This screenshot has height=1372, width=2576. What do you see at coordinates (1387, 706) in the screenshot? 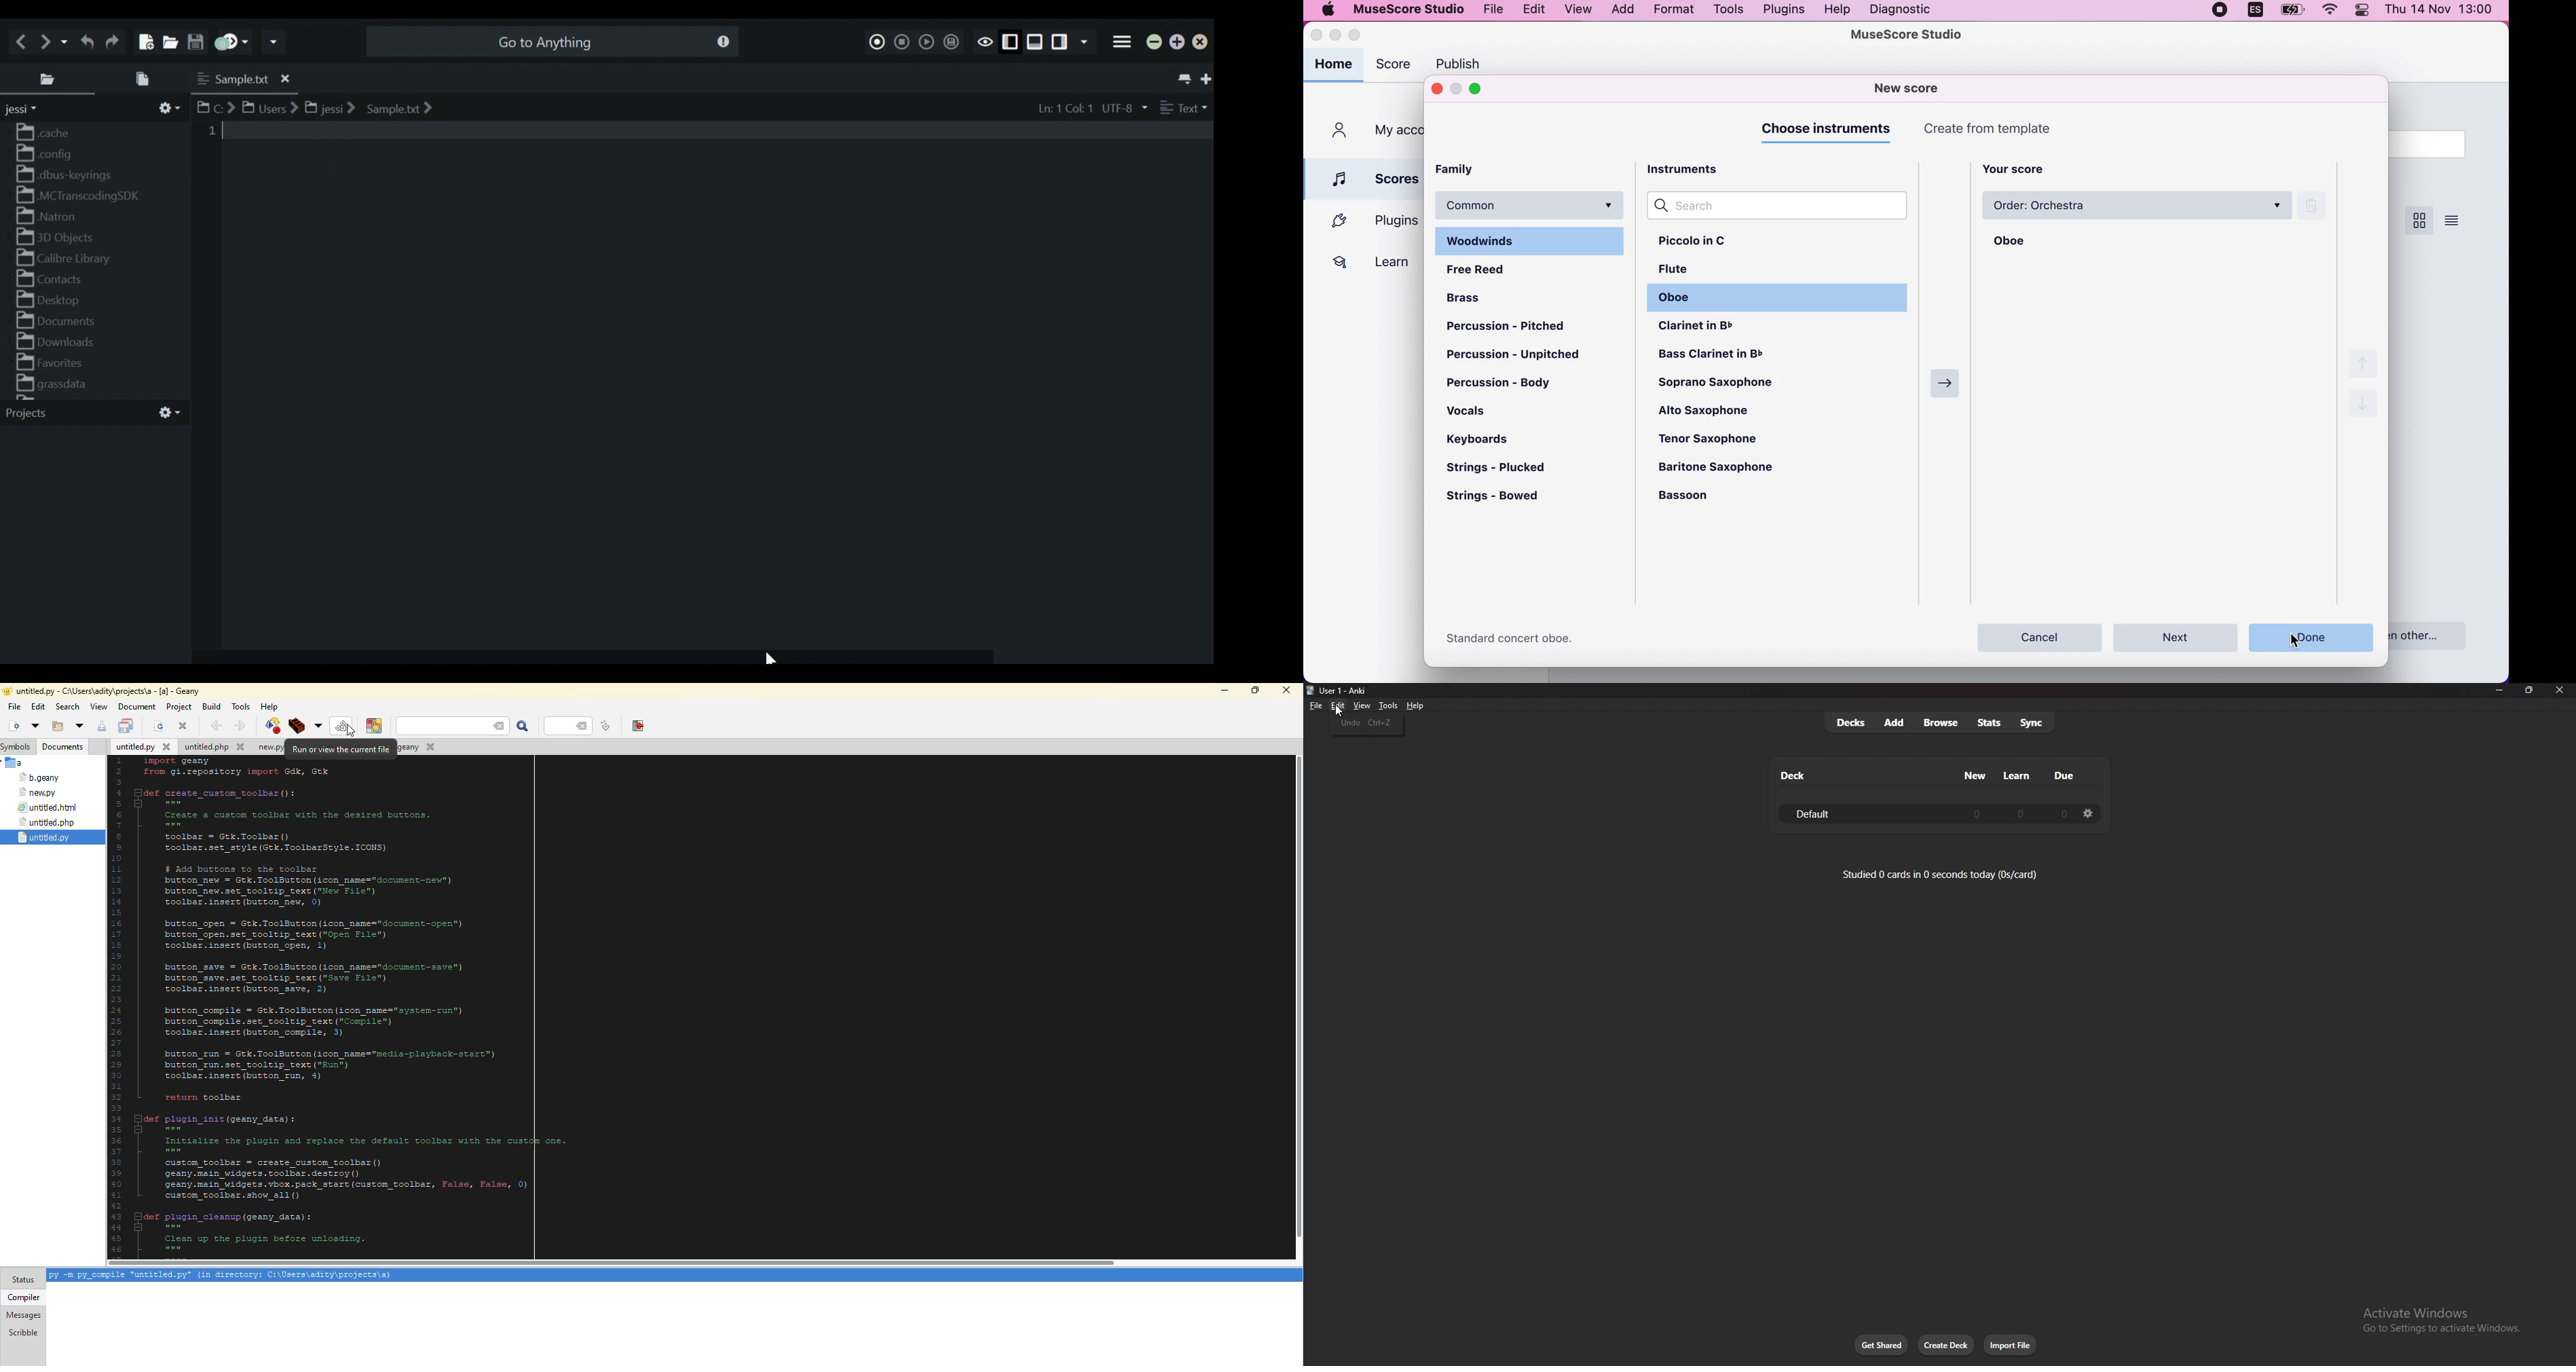
I see `tools` at bounding box center [1387, 706].